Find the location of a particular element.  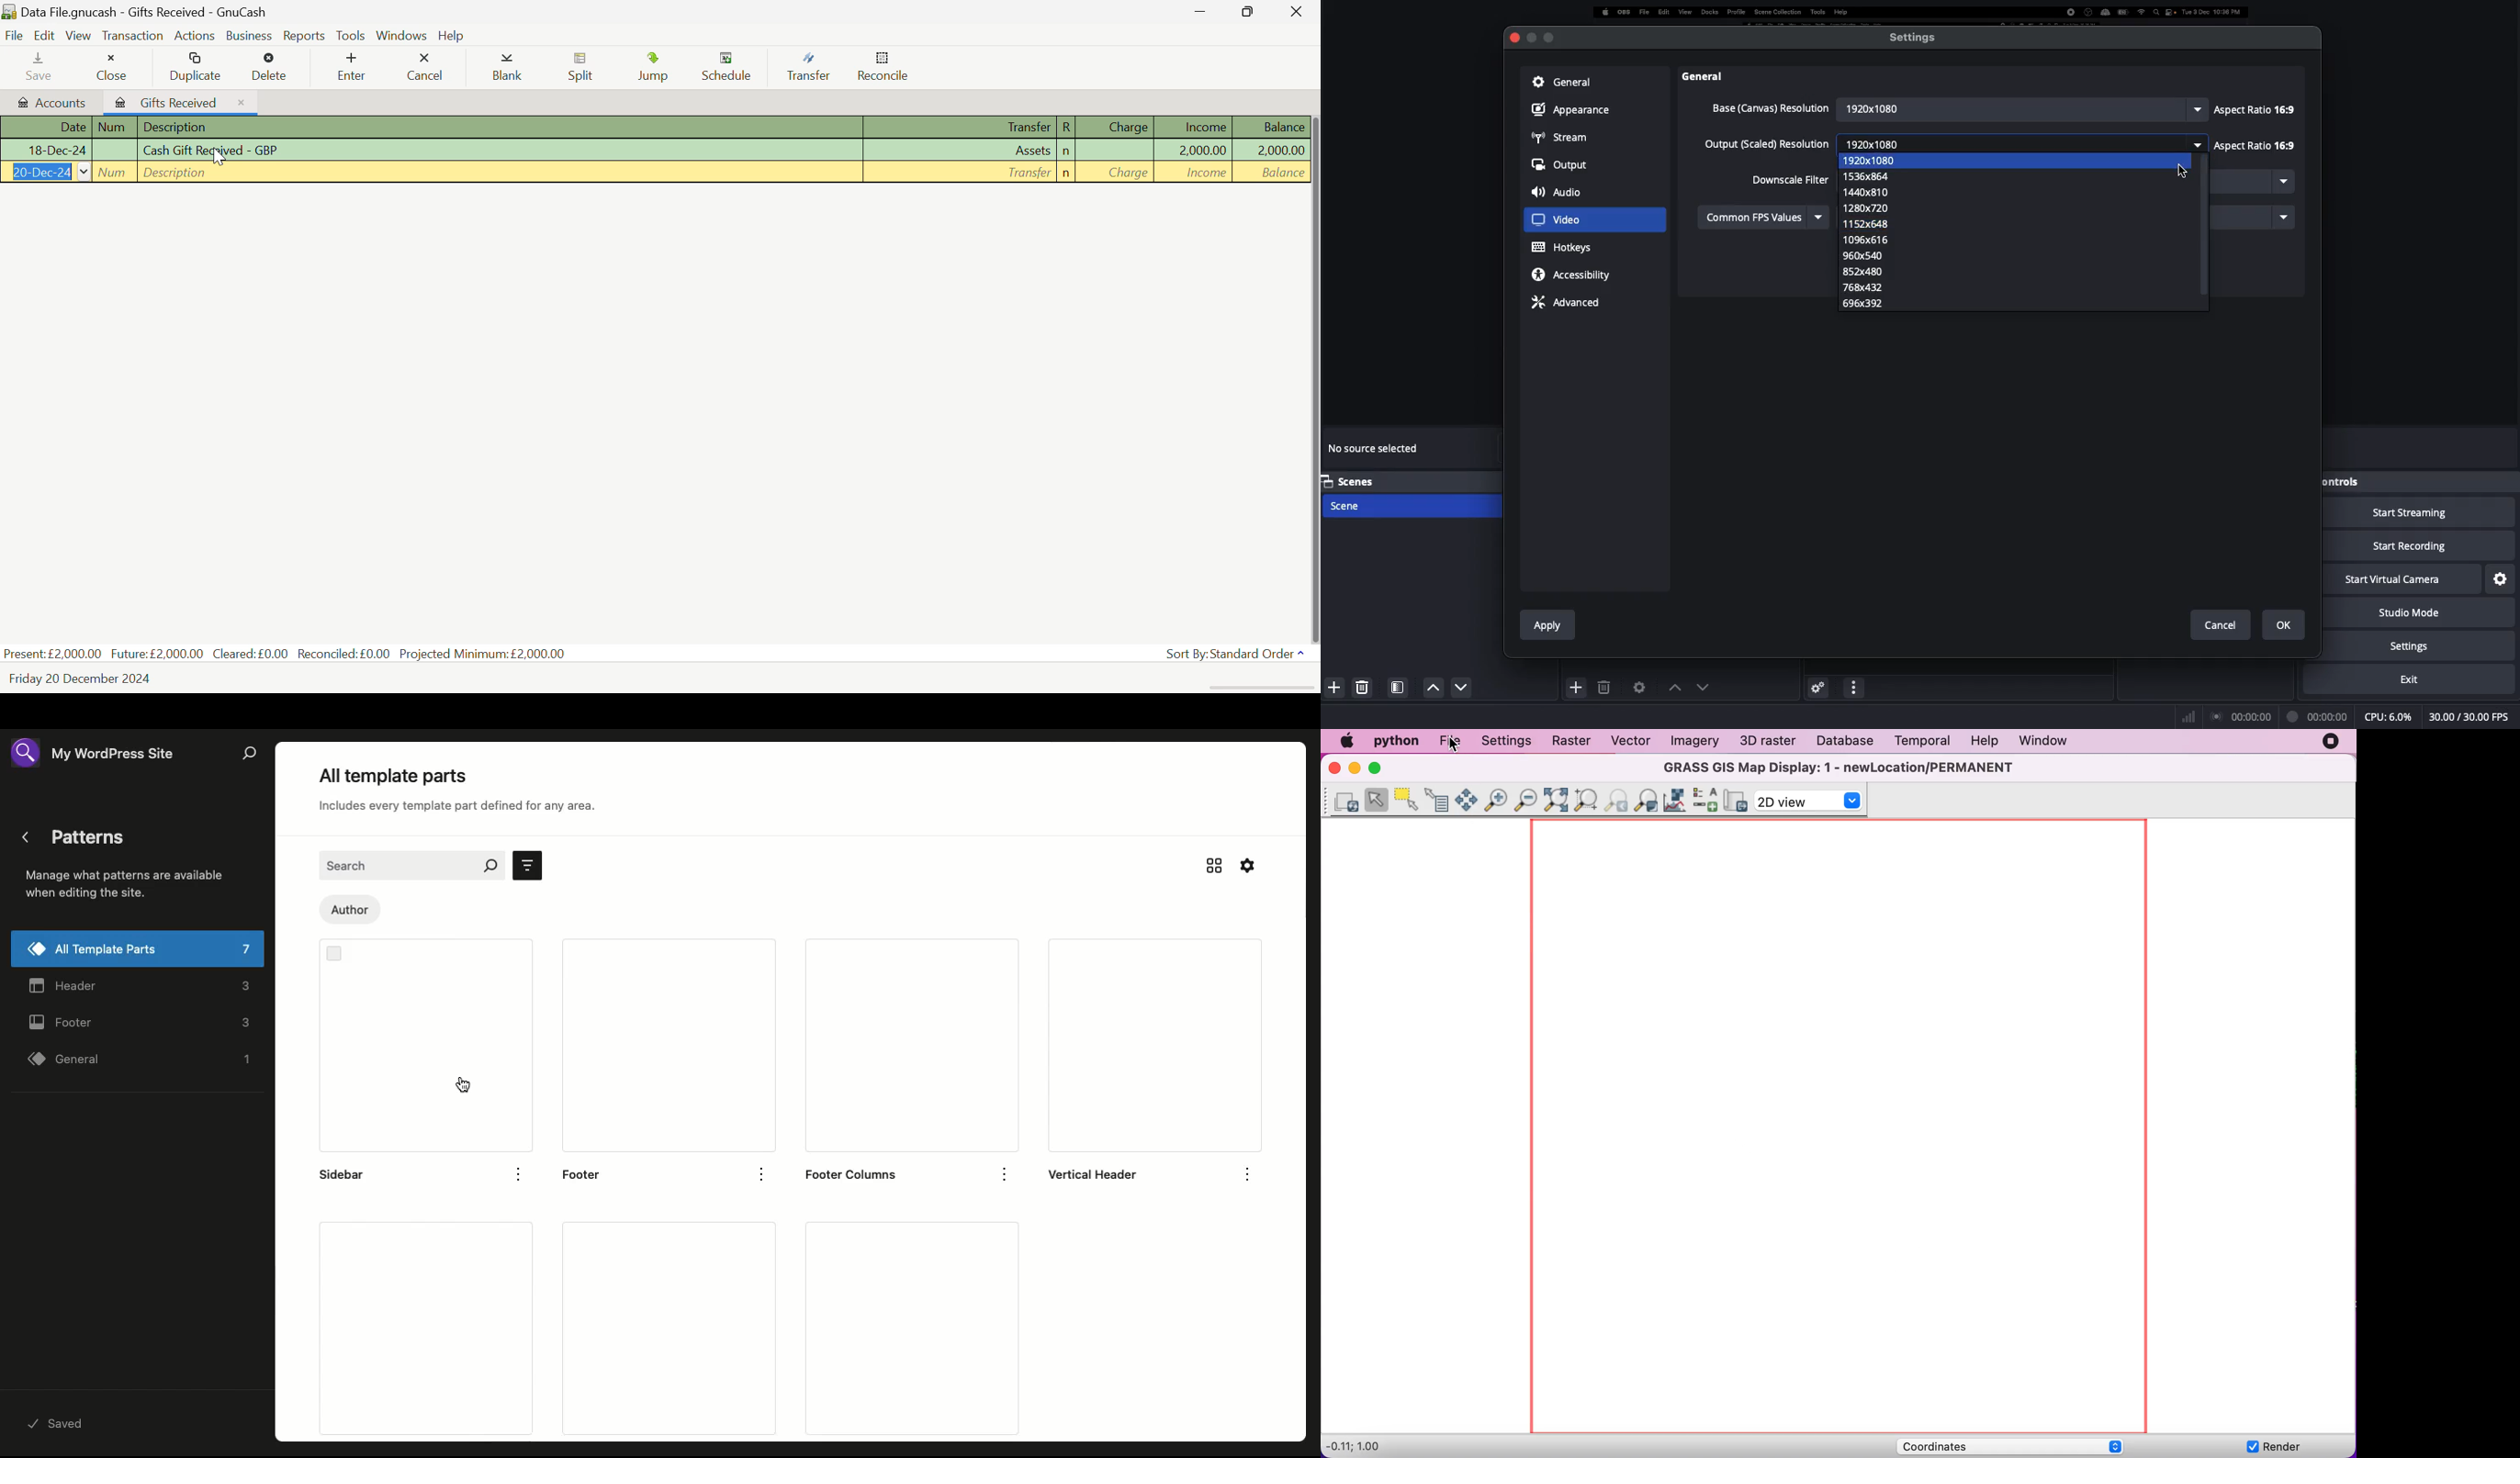

Source preferences is located at coordinates (1638, 687).